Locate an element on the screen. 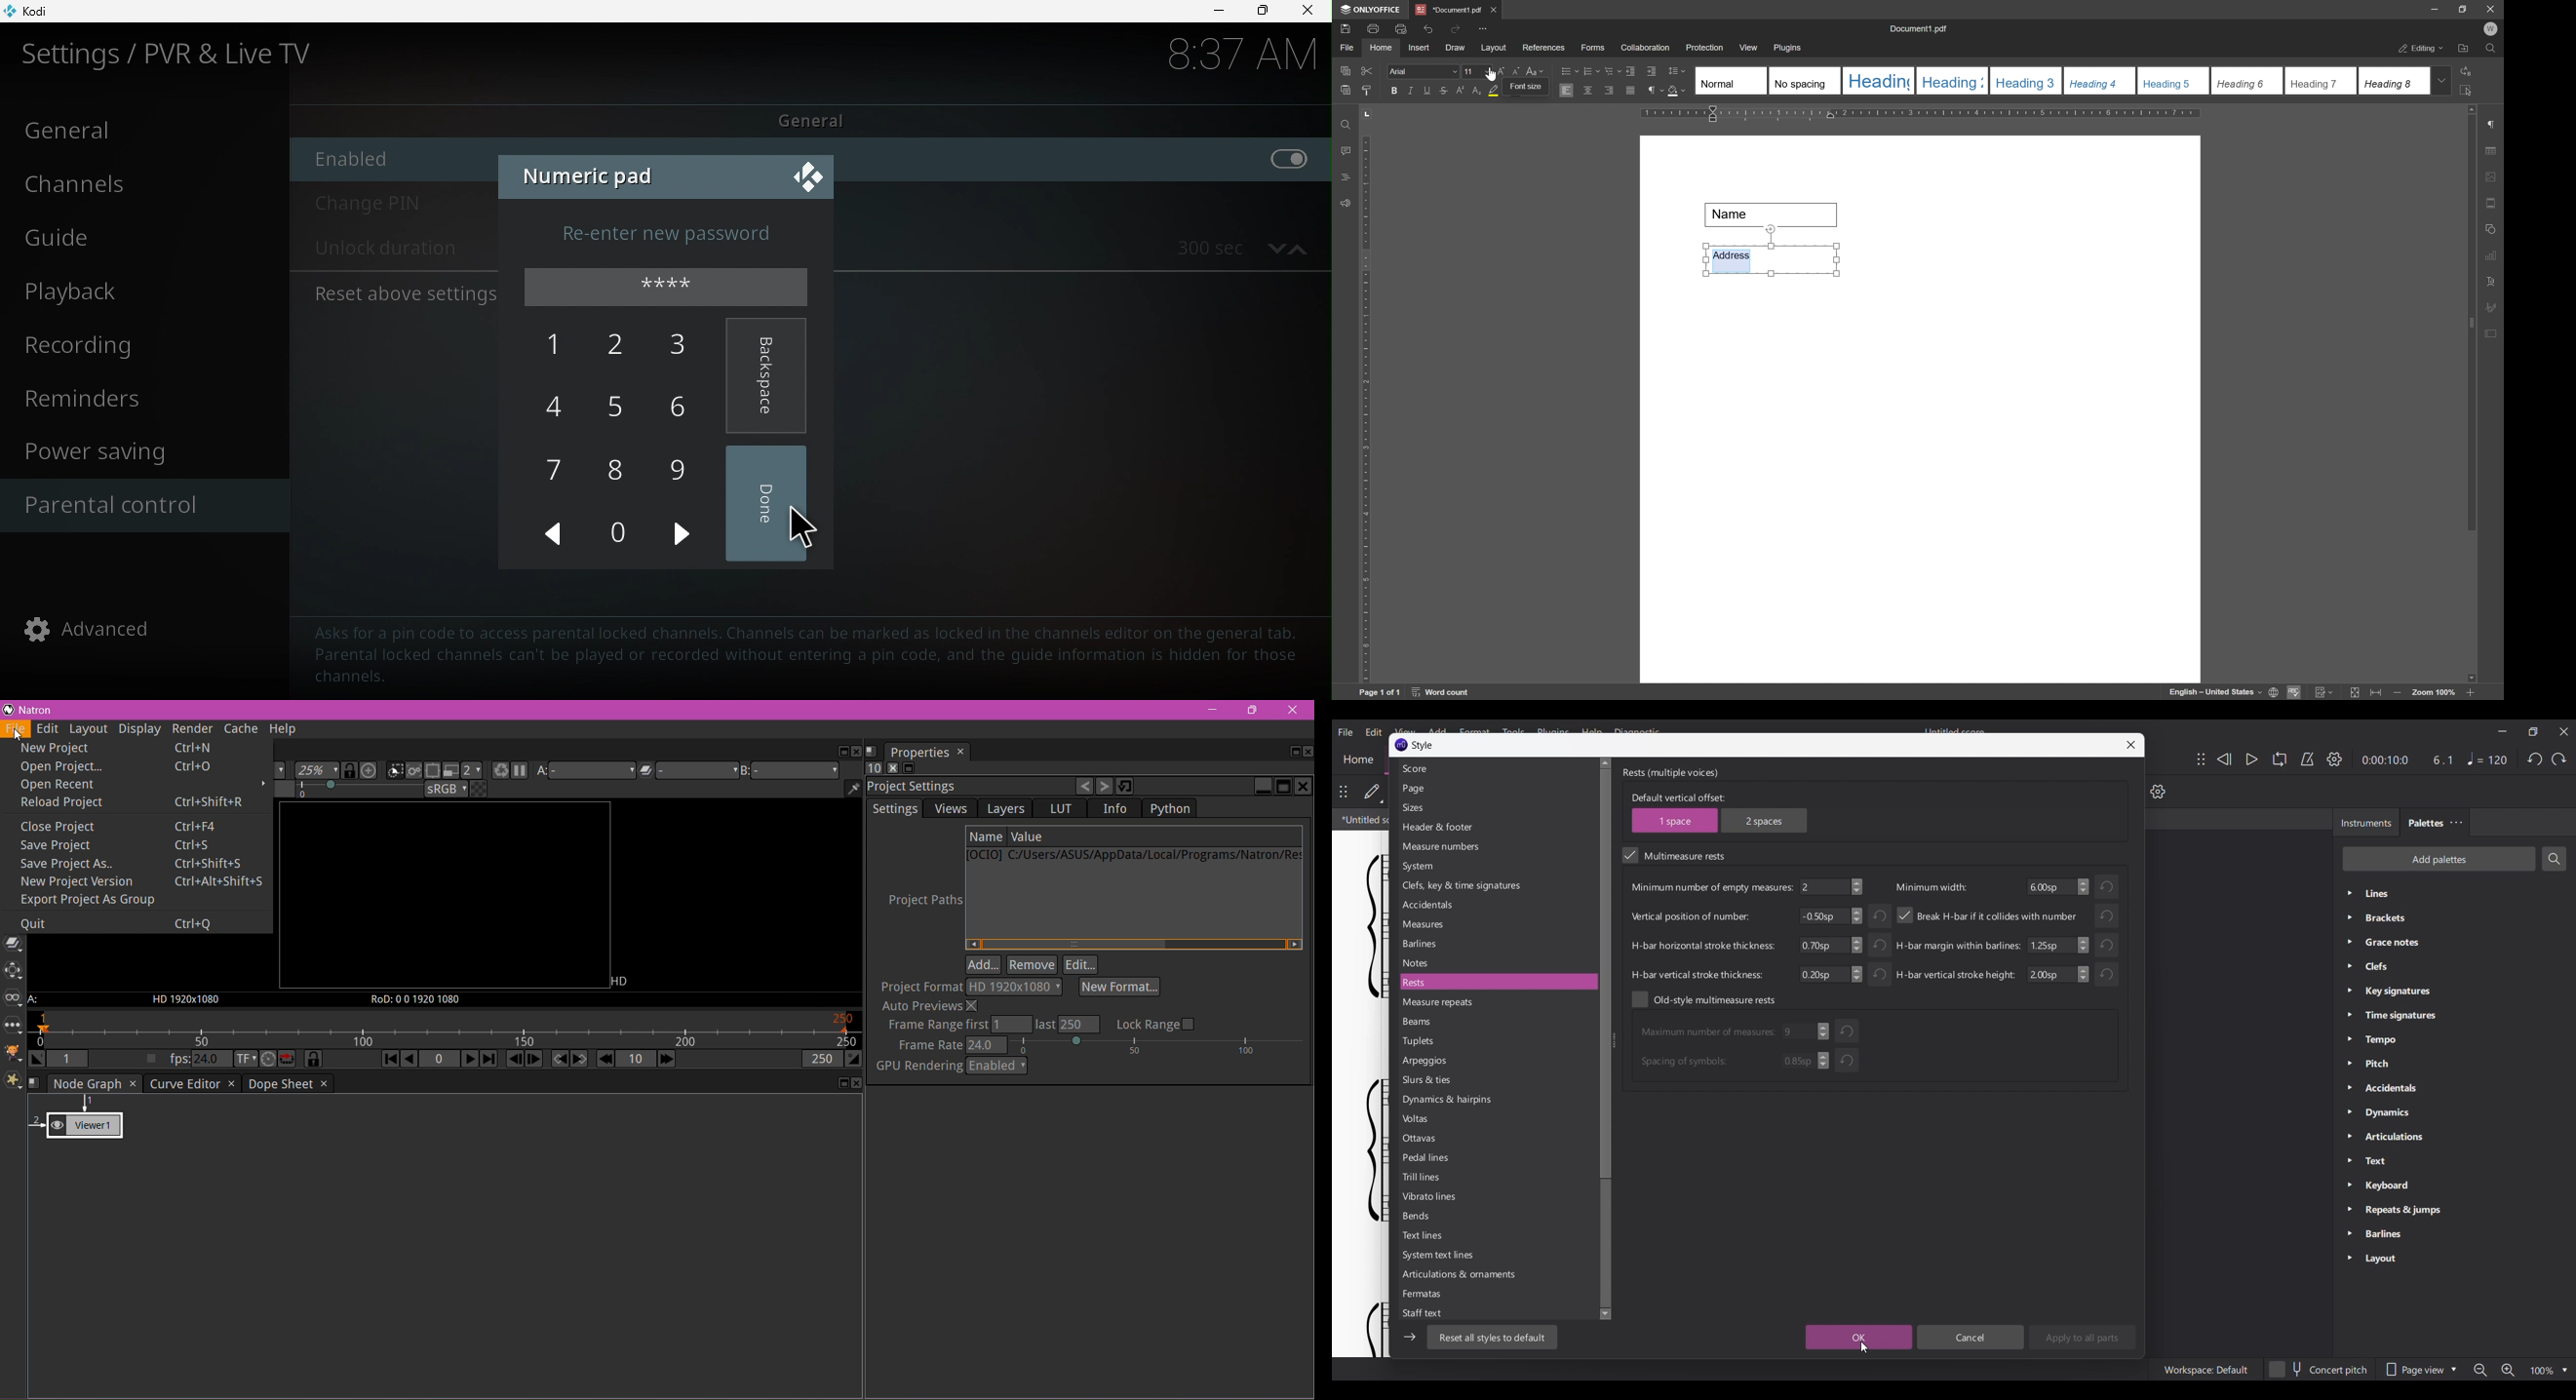 This screenshot has width=2576, height=1400. Close is located at coordinates (804, 176).